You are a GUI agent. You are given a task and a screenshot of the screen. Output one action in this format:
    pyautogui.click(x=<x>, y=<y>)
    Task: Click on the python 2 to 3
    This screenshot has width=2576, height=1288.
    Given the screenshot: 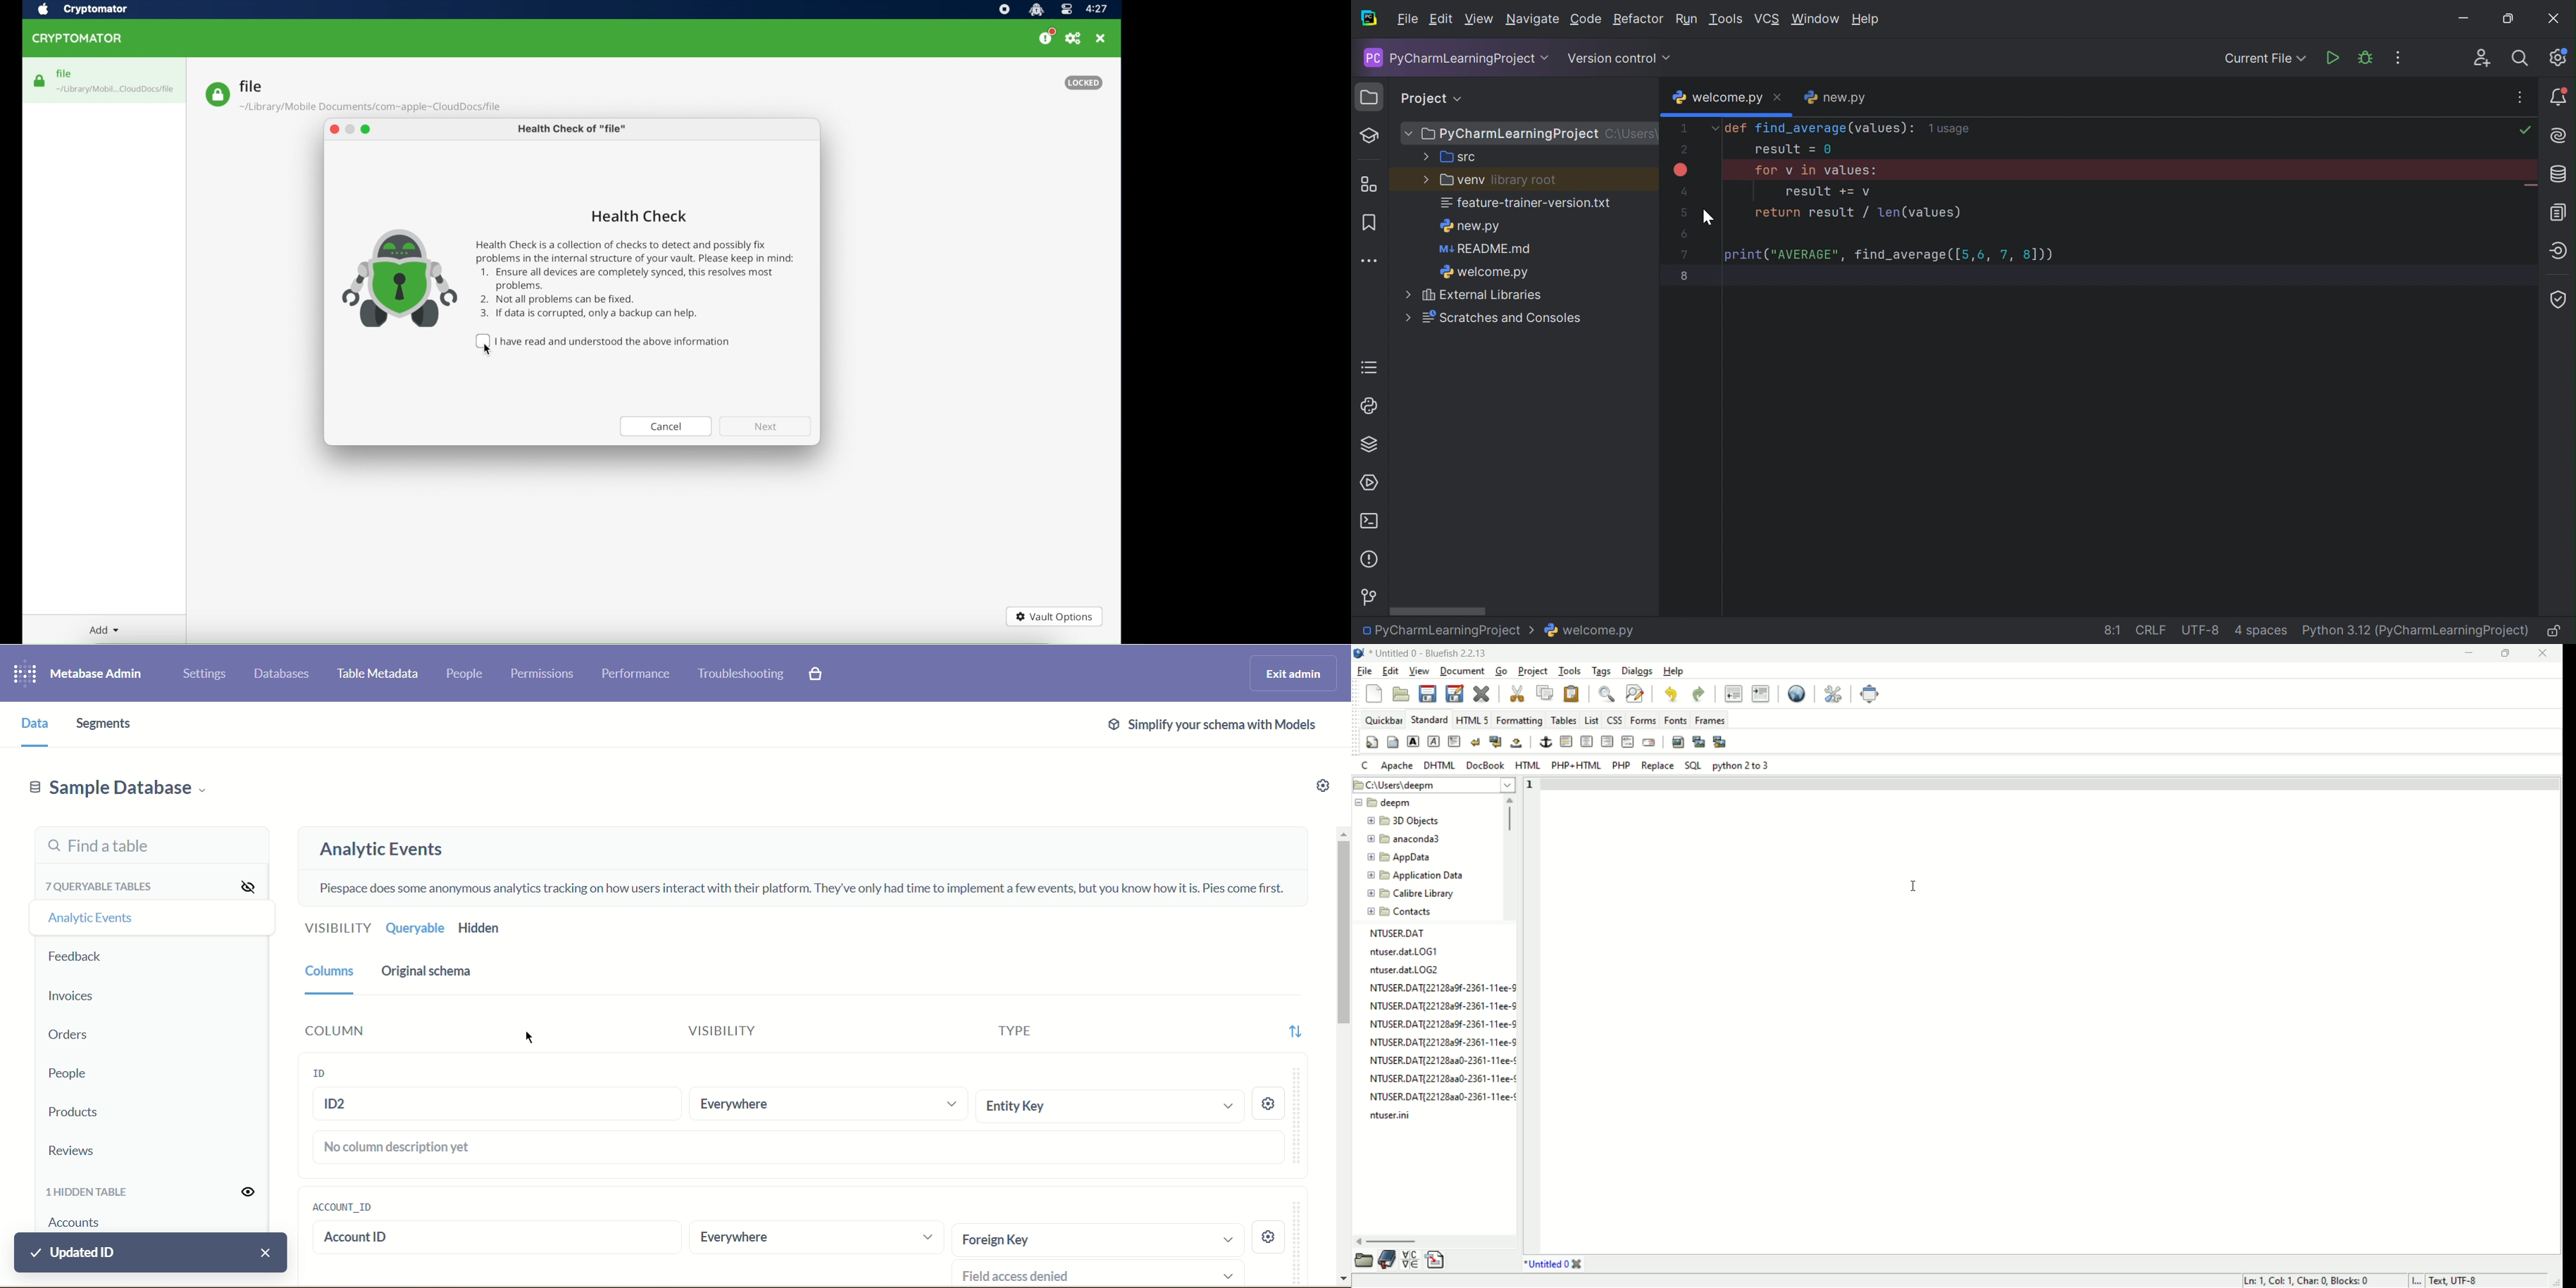 What is the action you would take?
    pyautogui.click(x=1741, y=765)
    